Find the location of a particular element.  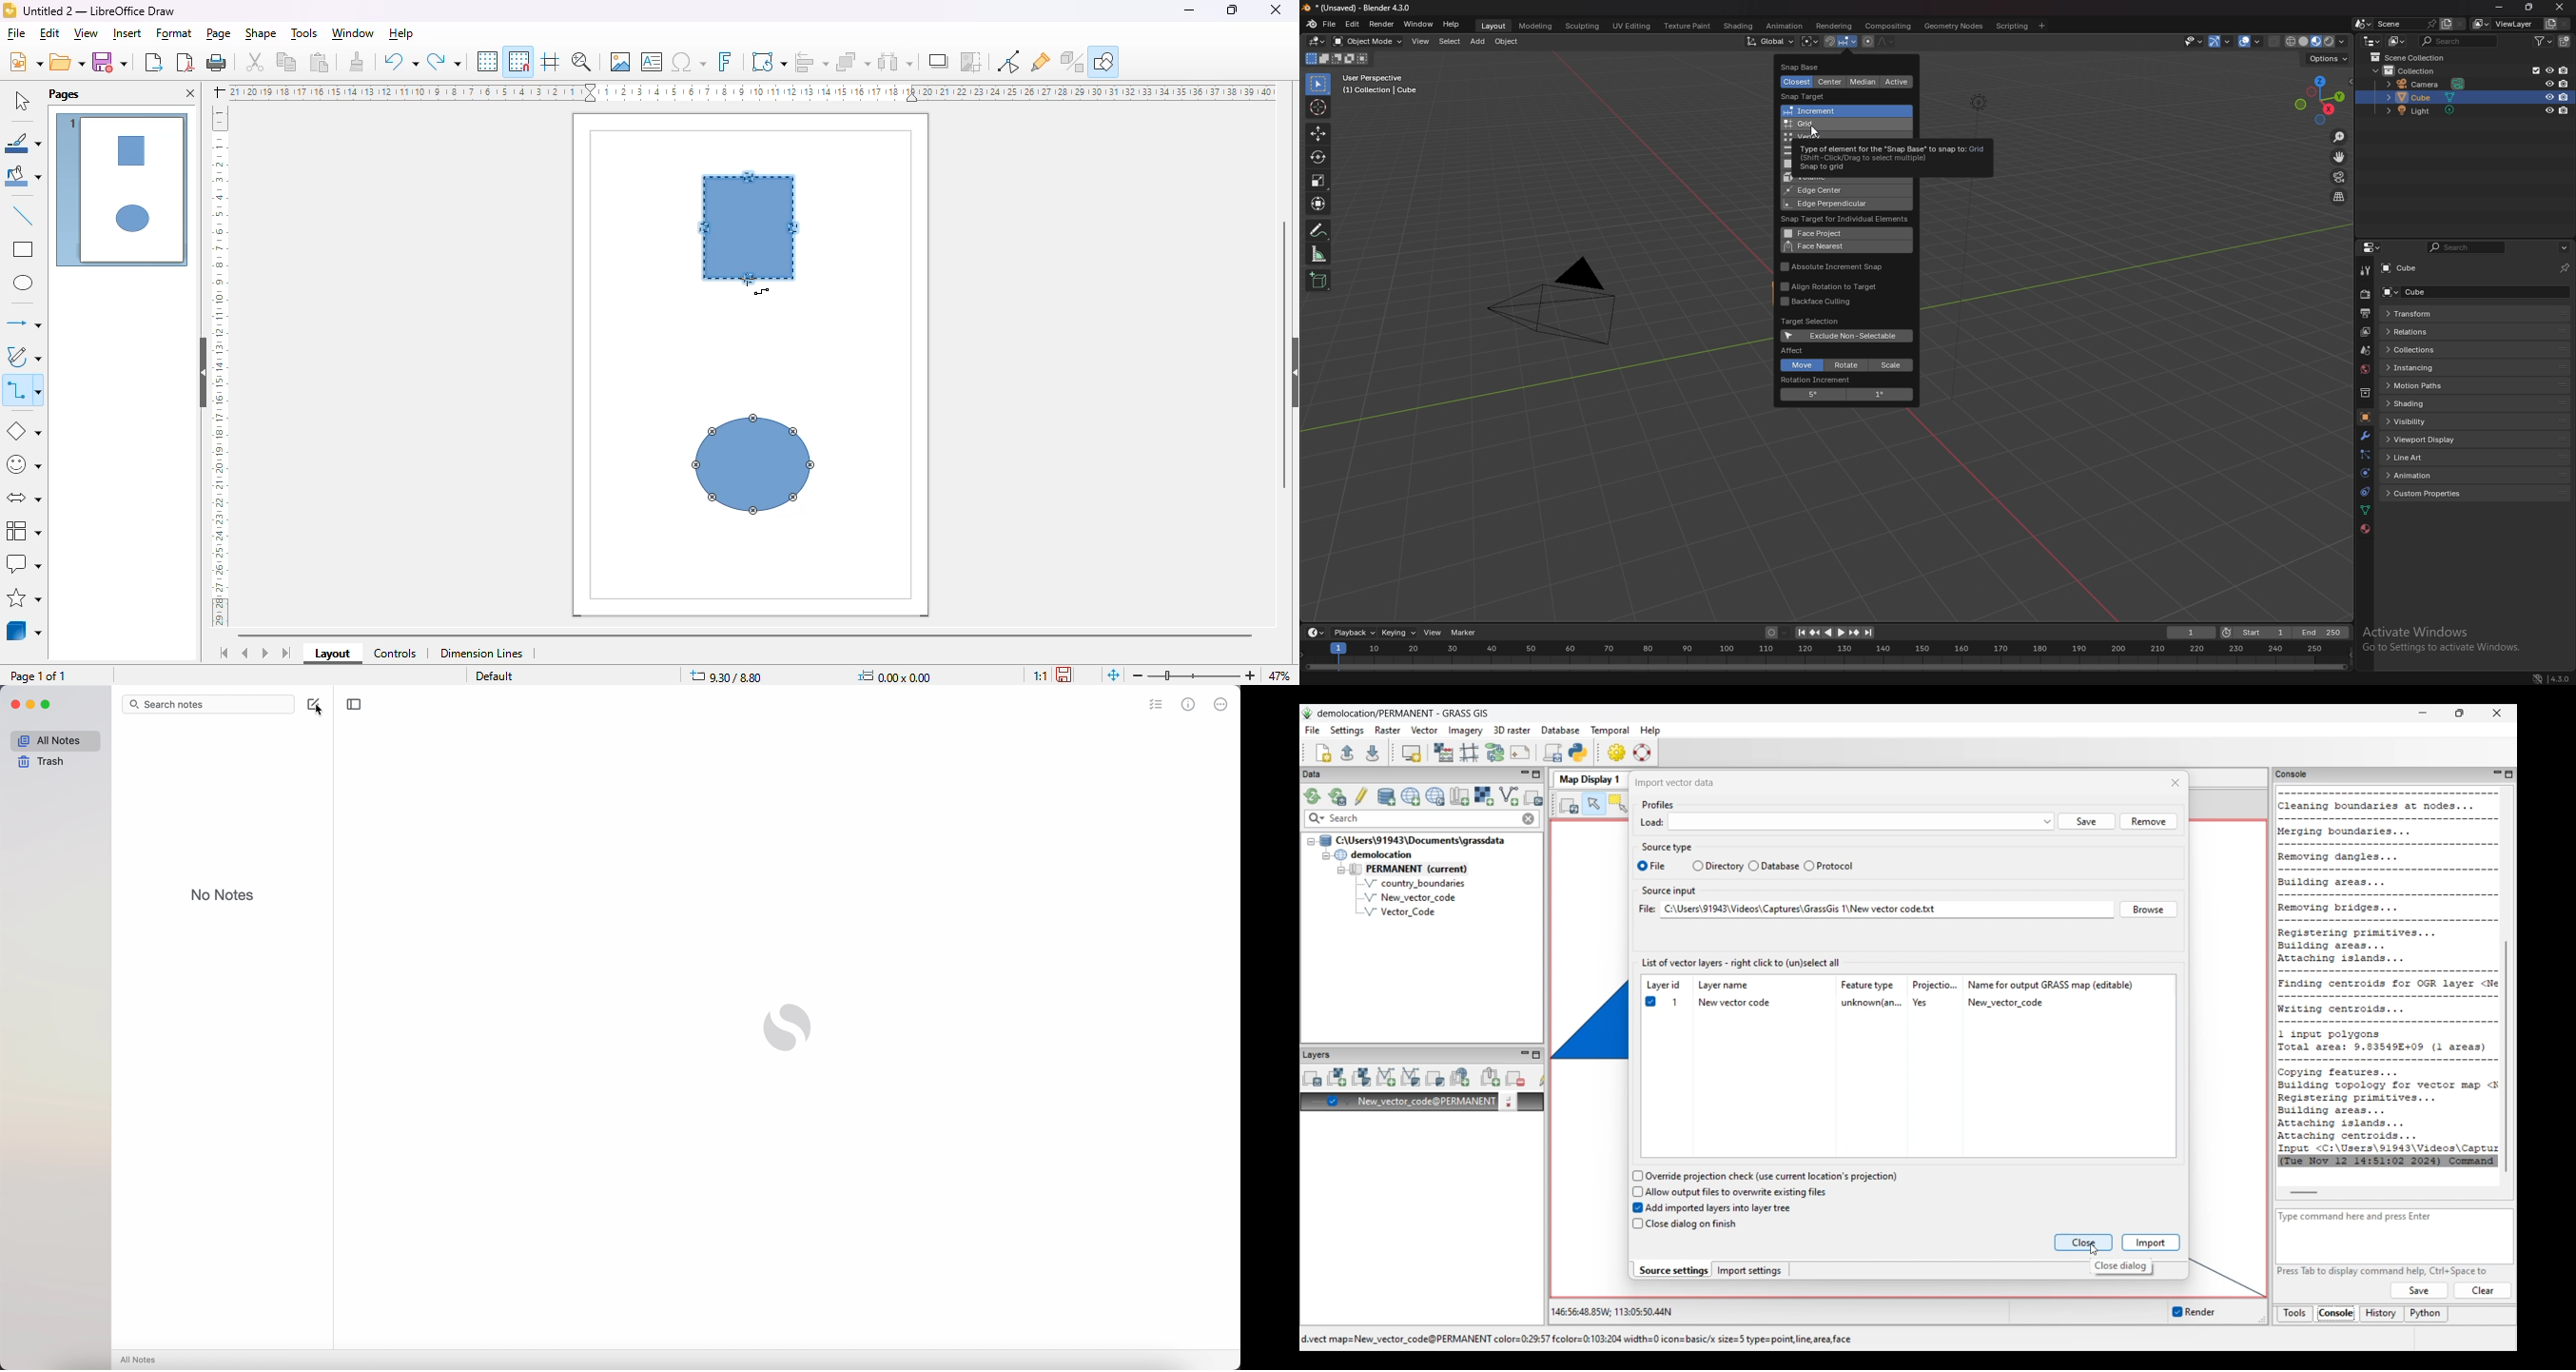

file is located at coordinates (17, 34).